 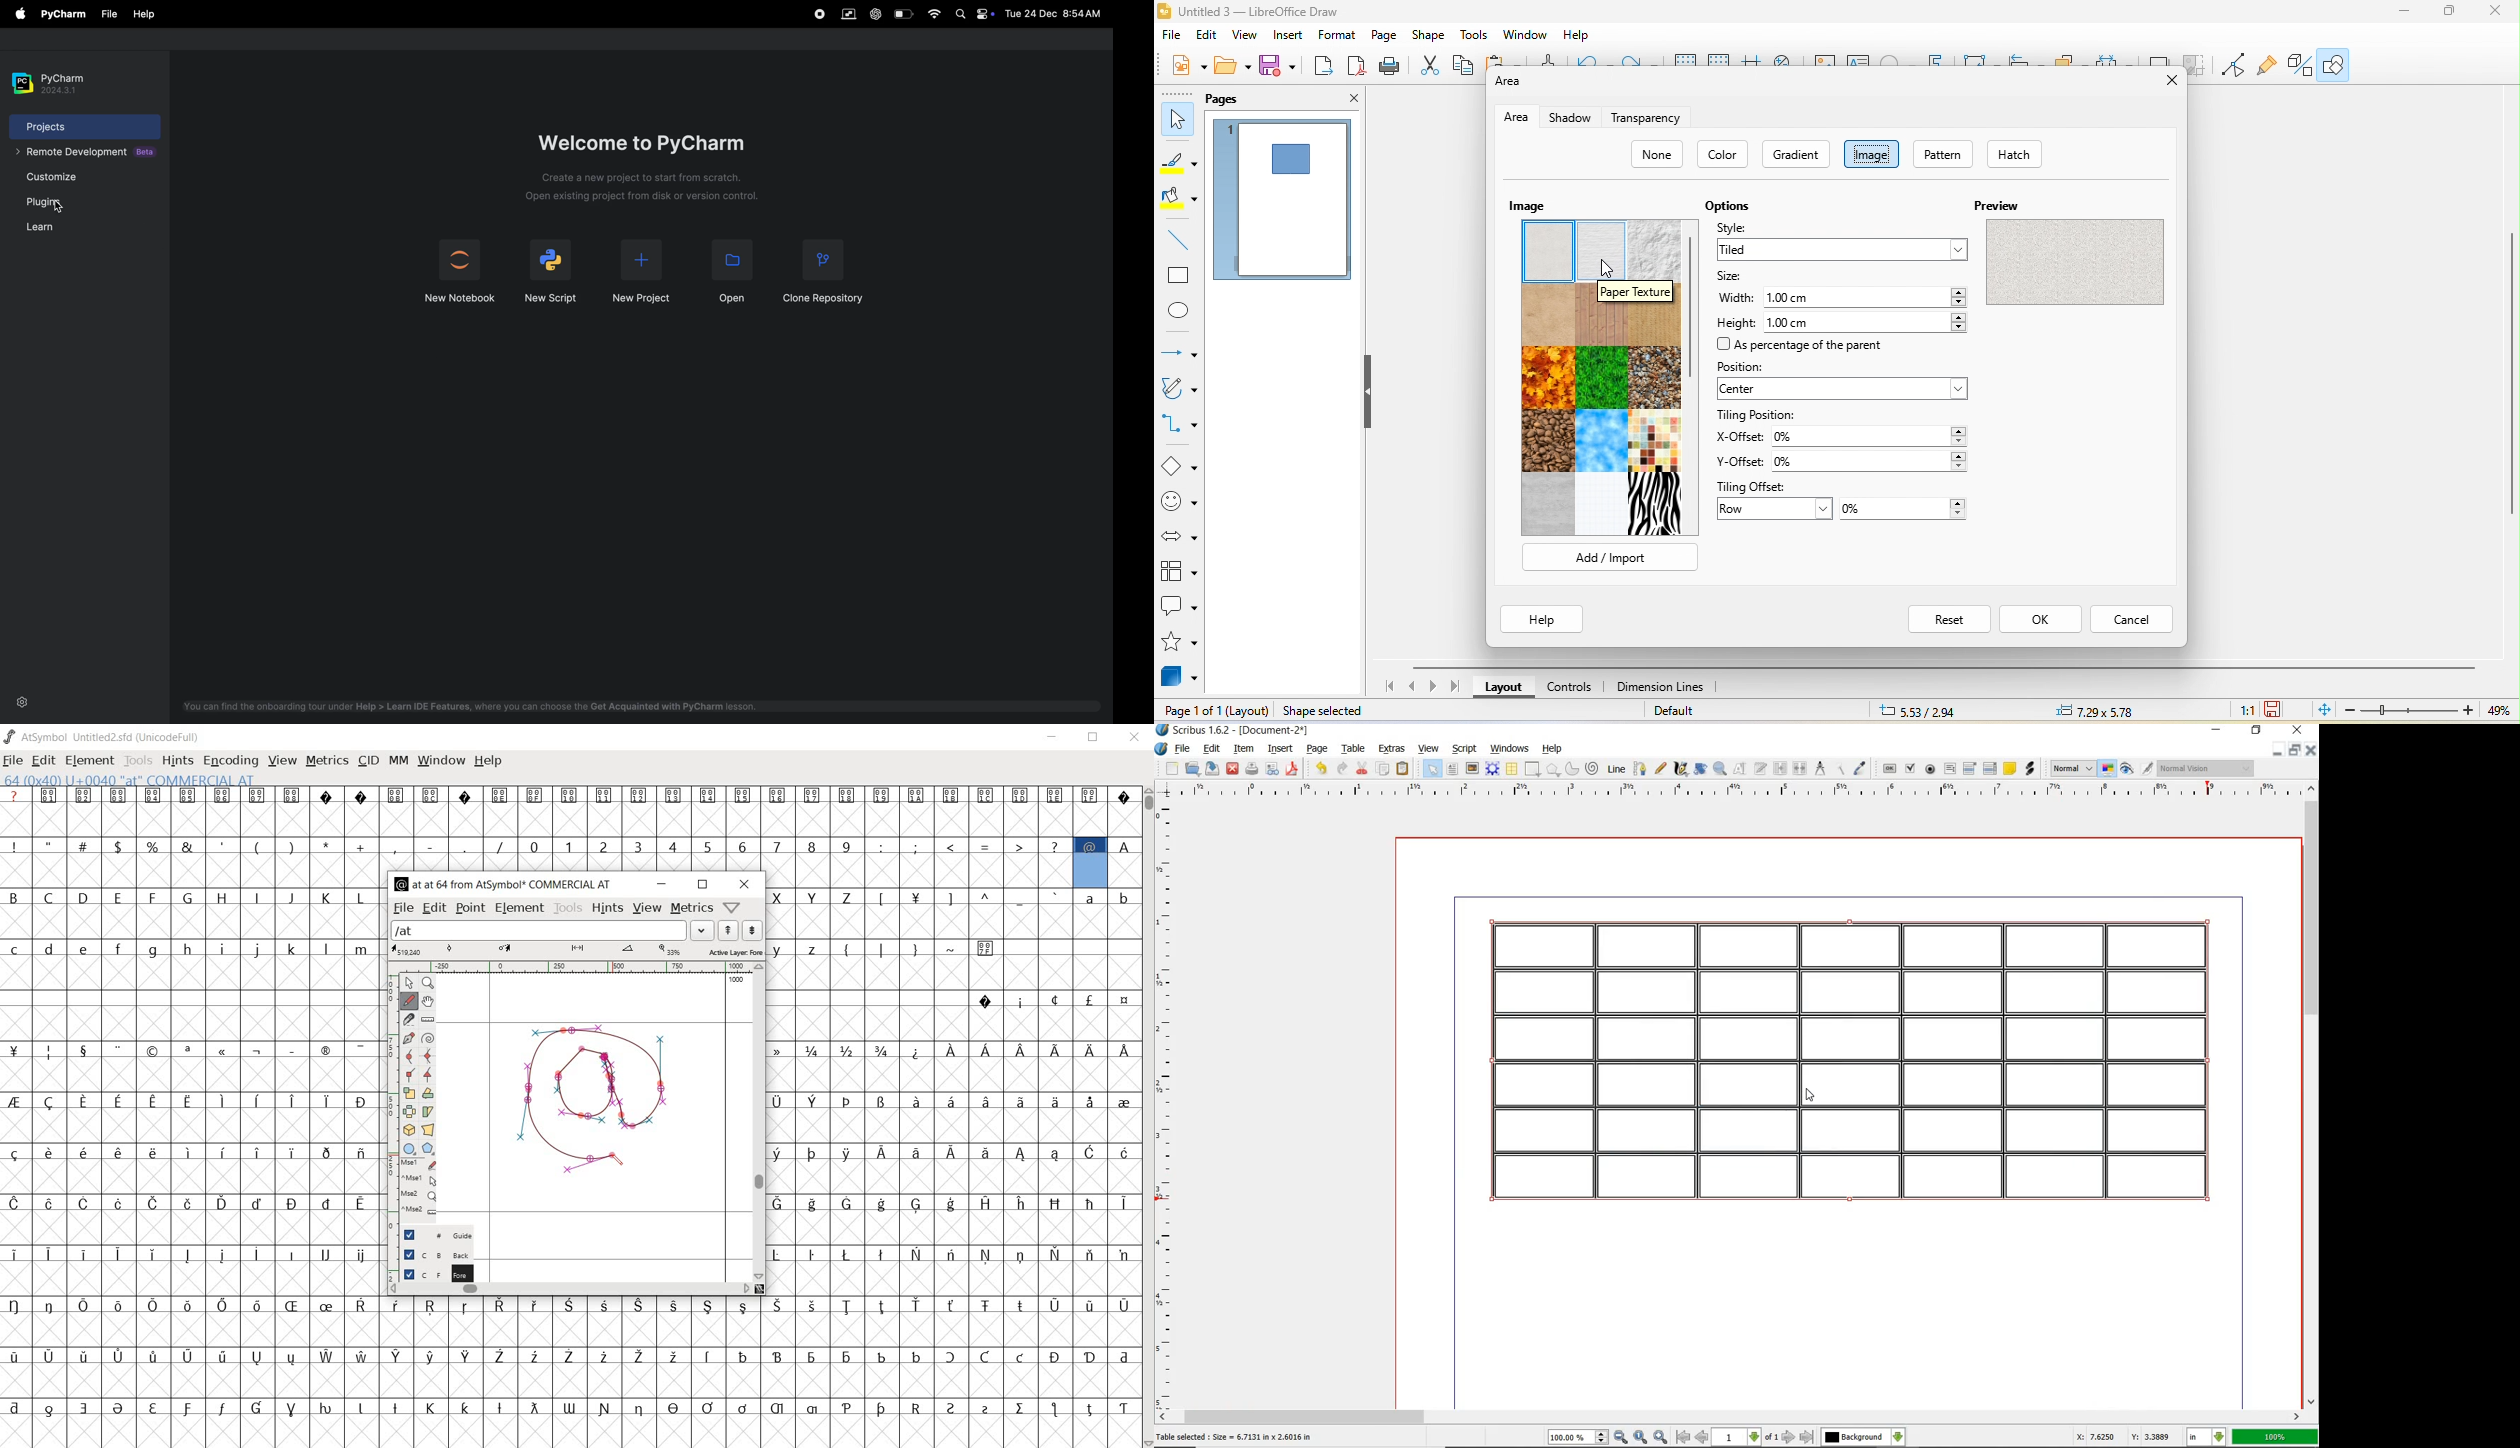 What do you see at coordinates (87, 152) in the screenshot?
I see `remote developement` at bounding box center [87, 152].